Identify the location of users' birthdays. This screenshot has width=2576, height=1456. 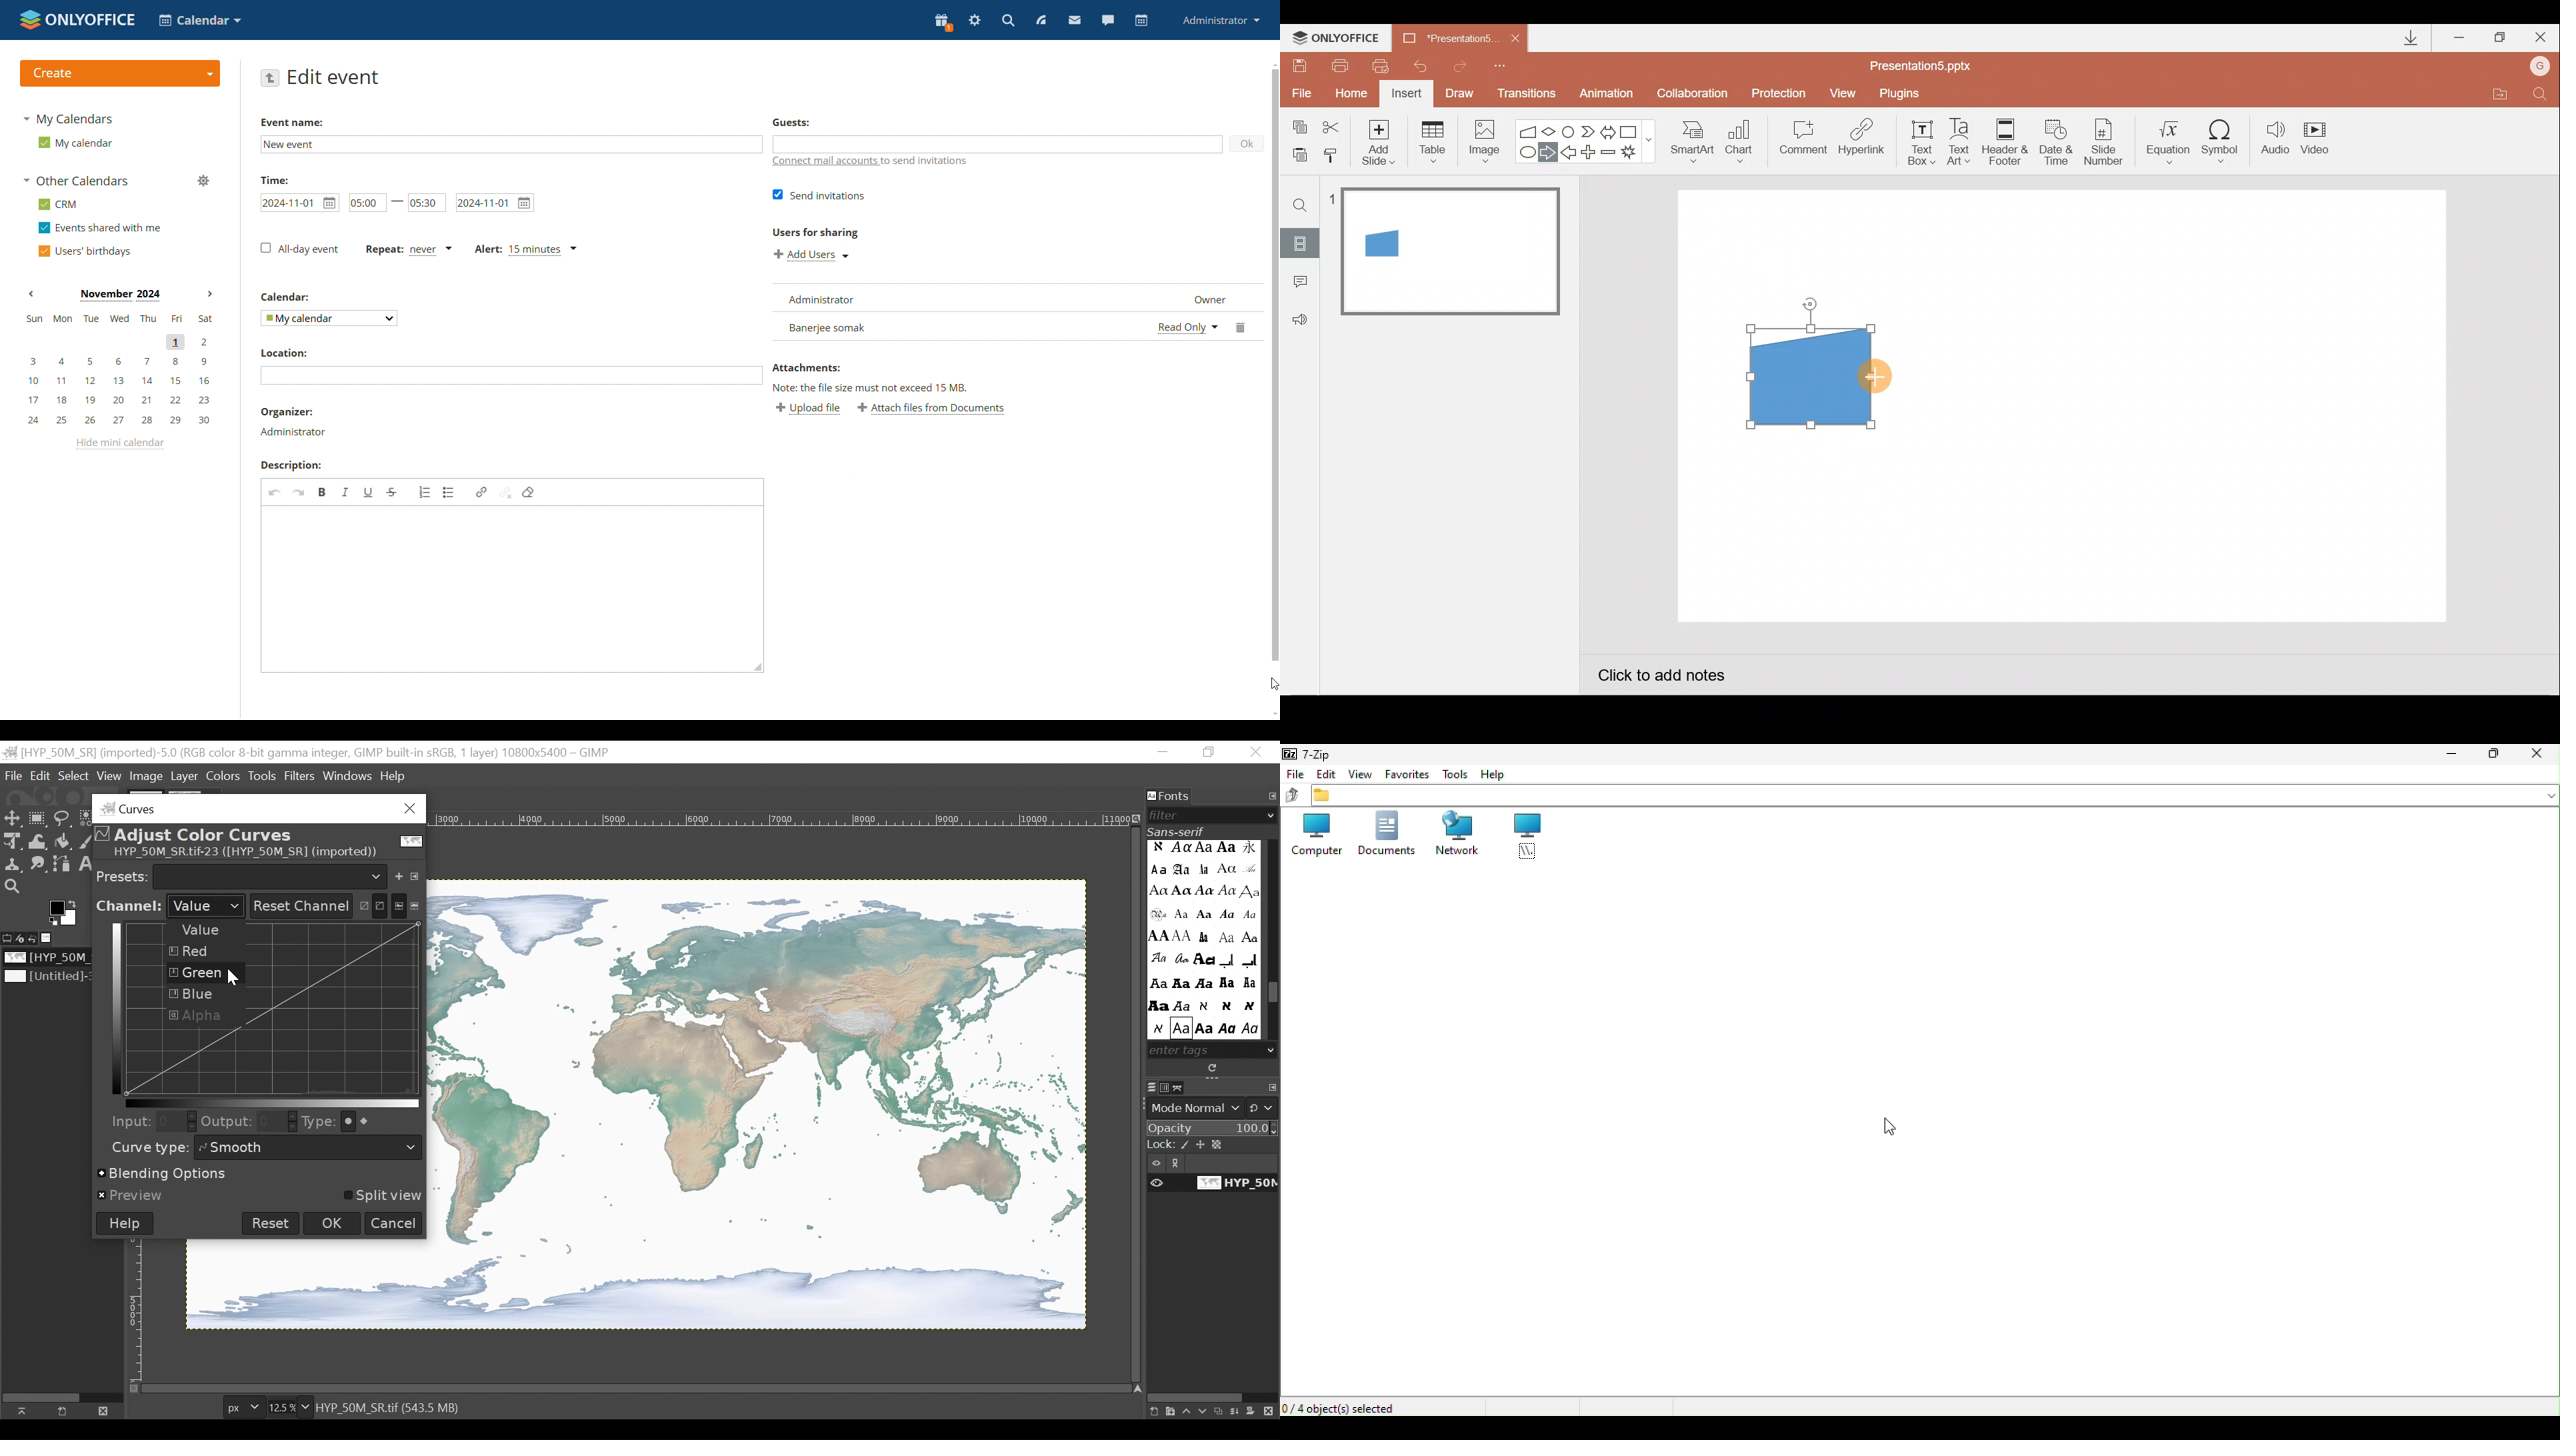
(87, 252).